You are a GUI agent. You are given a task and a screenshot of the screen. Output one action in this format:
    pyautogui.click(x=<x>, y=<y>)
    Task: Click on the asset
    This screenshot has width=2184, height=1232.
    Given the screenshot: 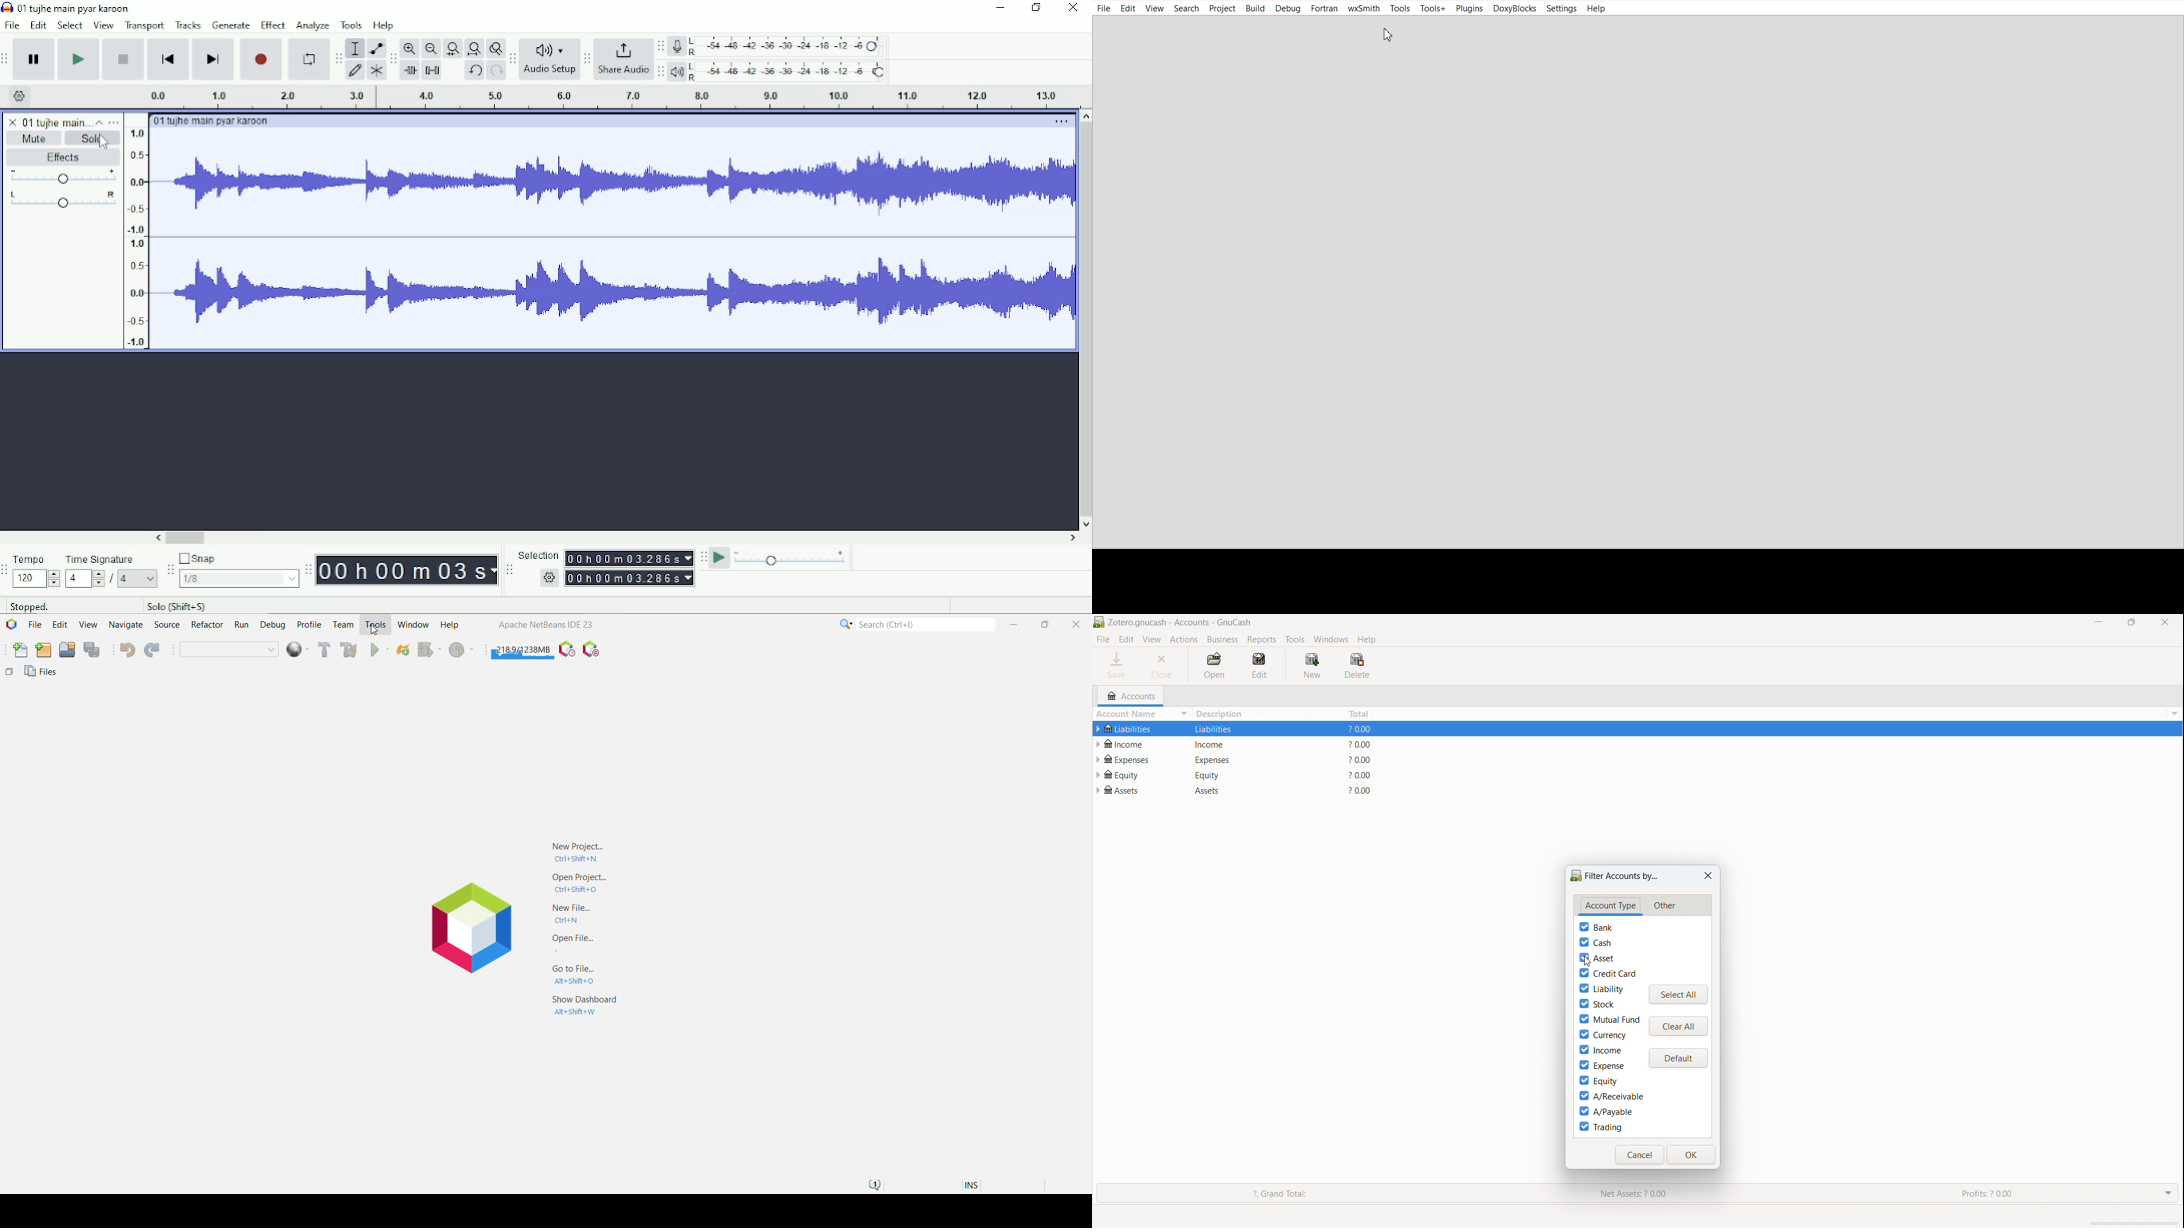 What is the action you would take?
    pyautogui.click(x=1597, y=958)
    